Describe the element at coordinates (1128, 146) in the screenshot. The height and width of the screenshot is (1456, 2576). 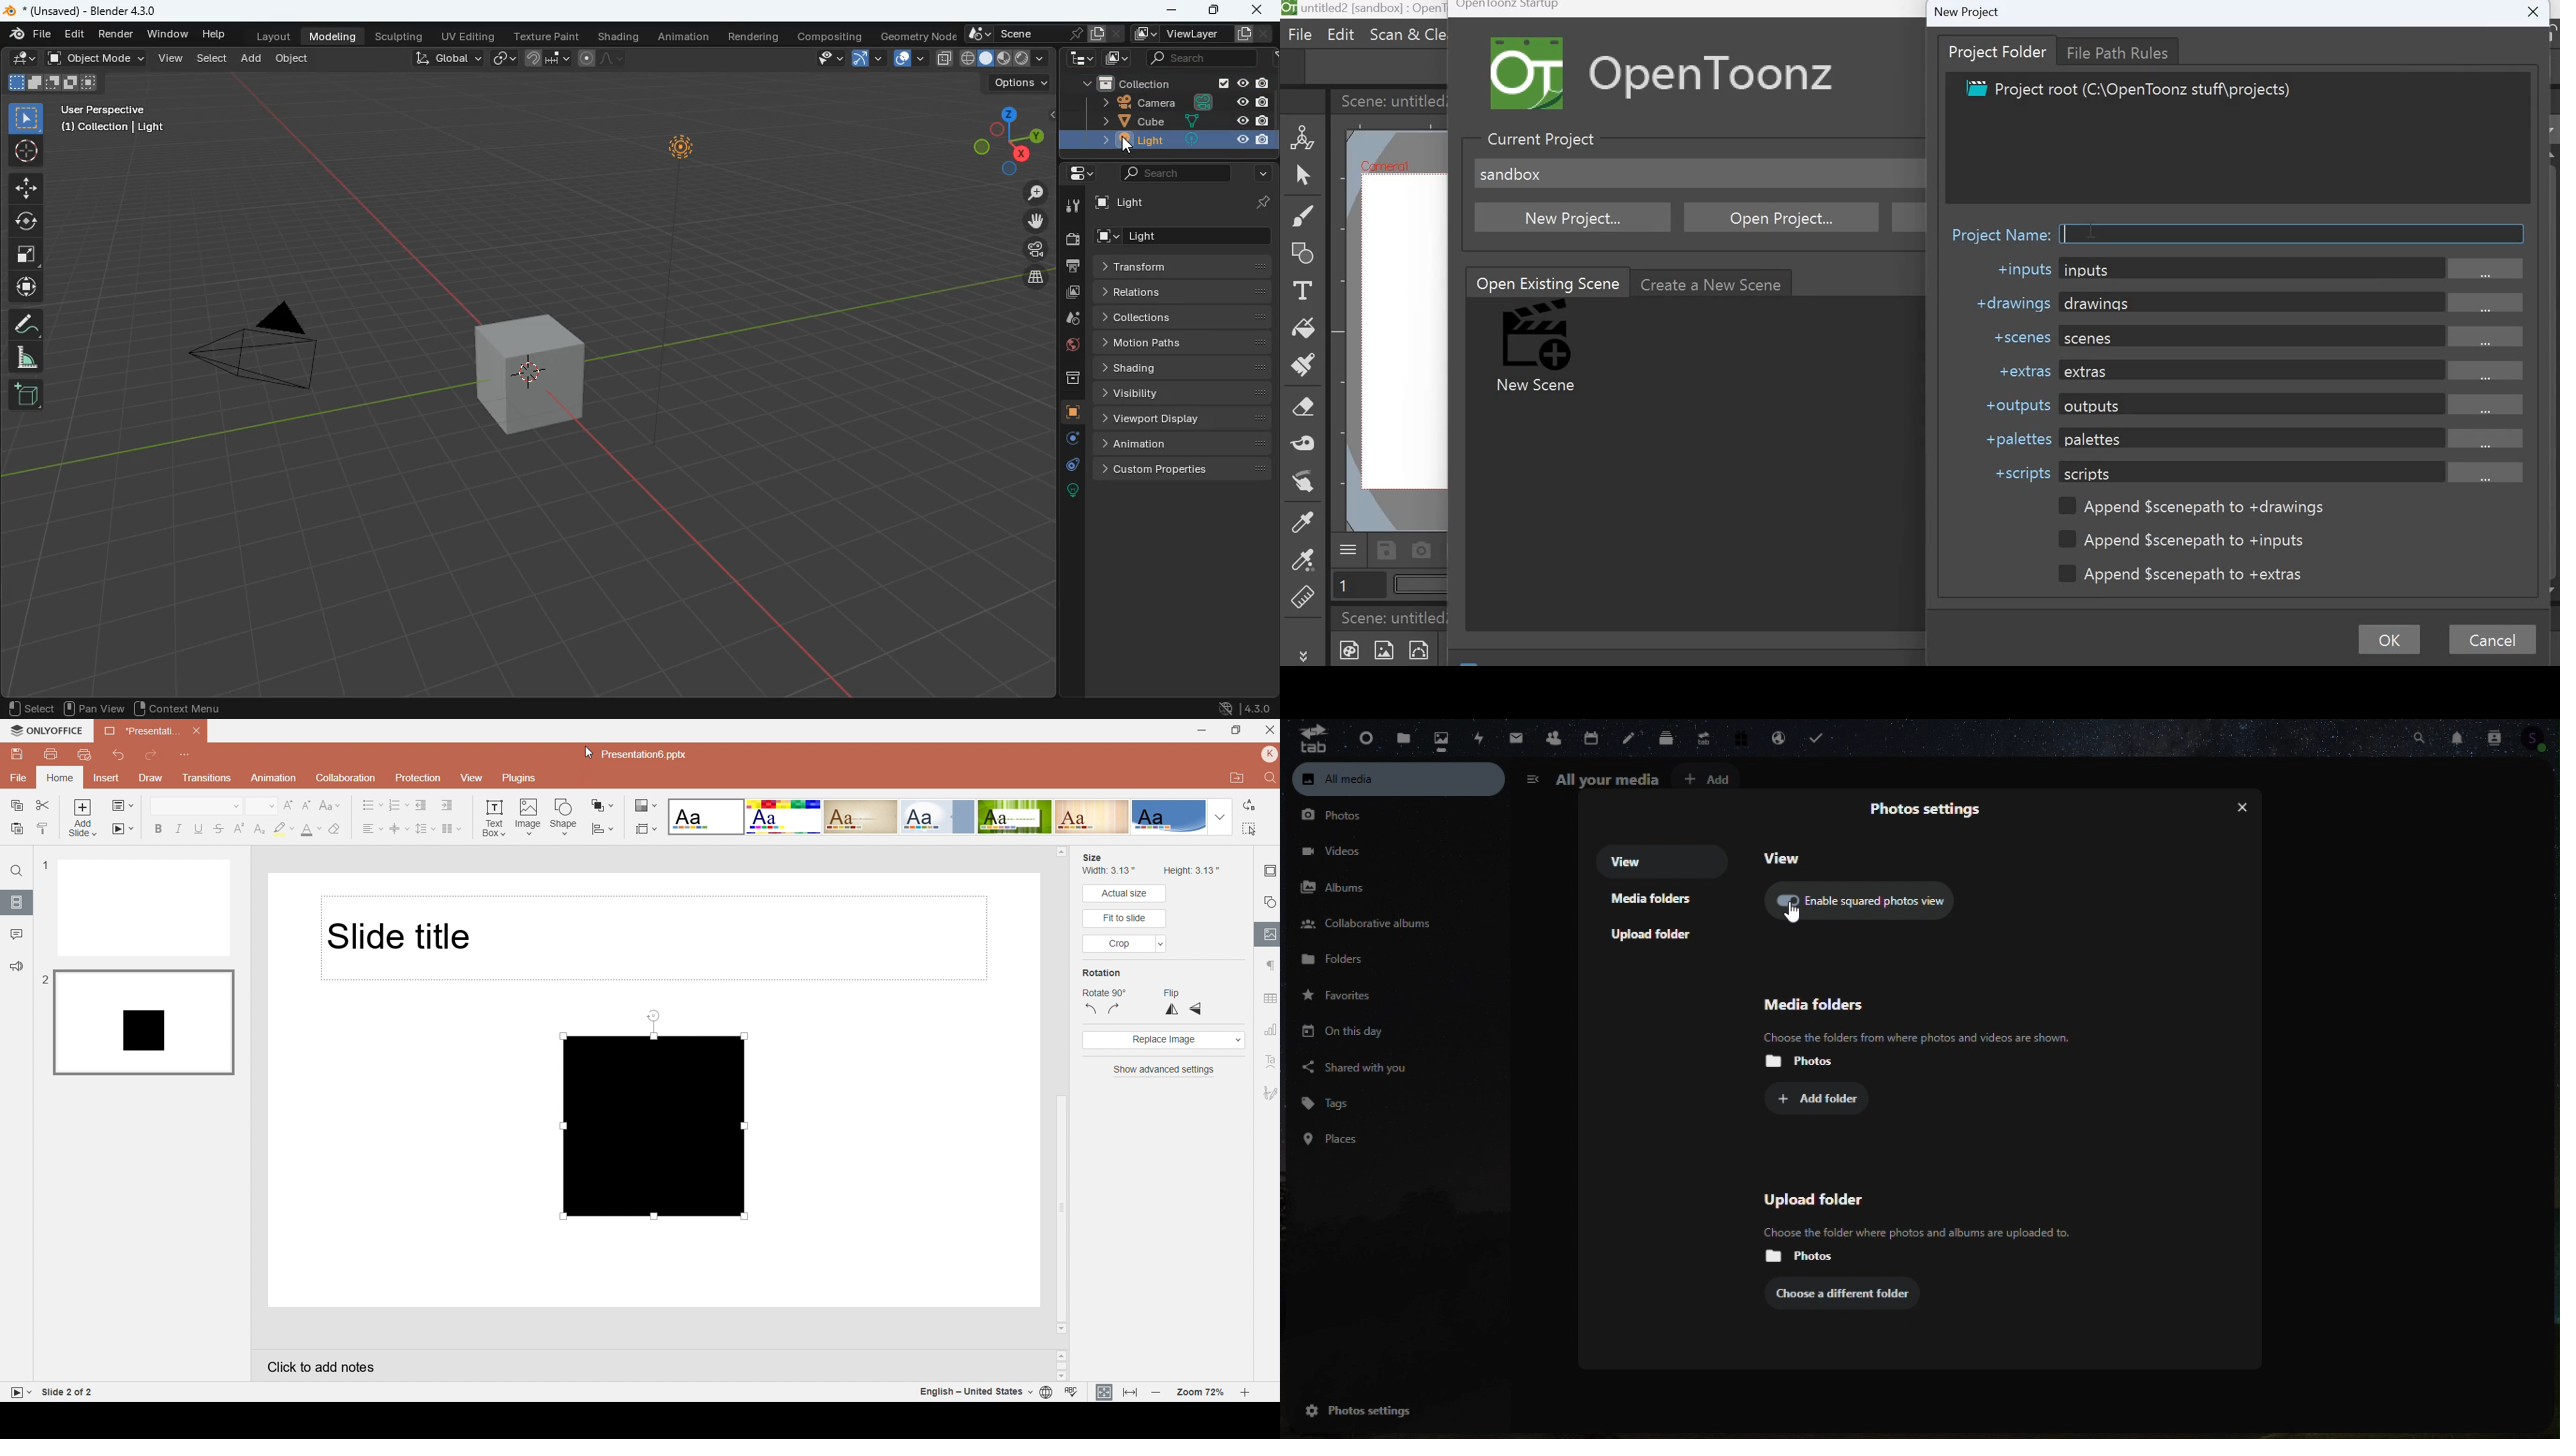
I see `Cursor` at that location.